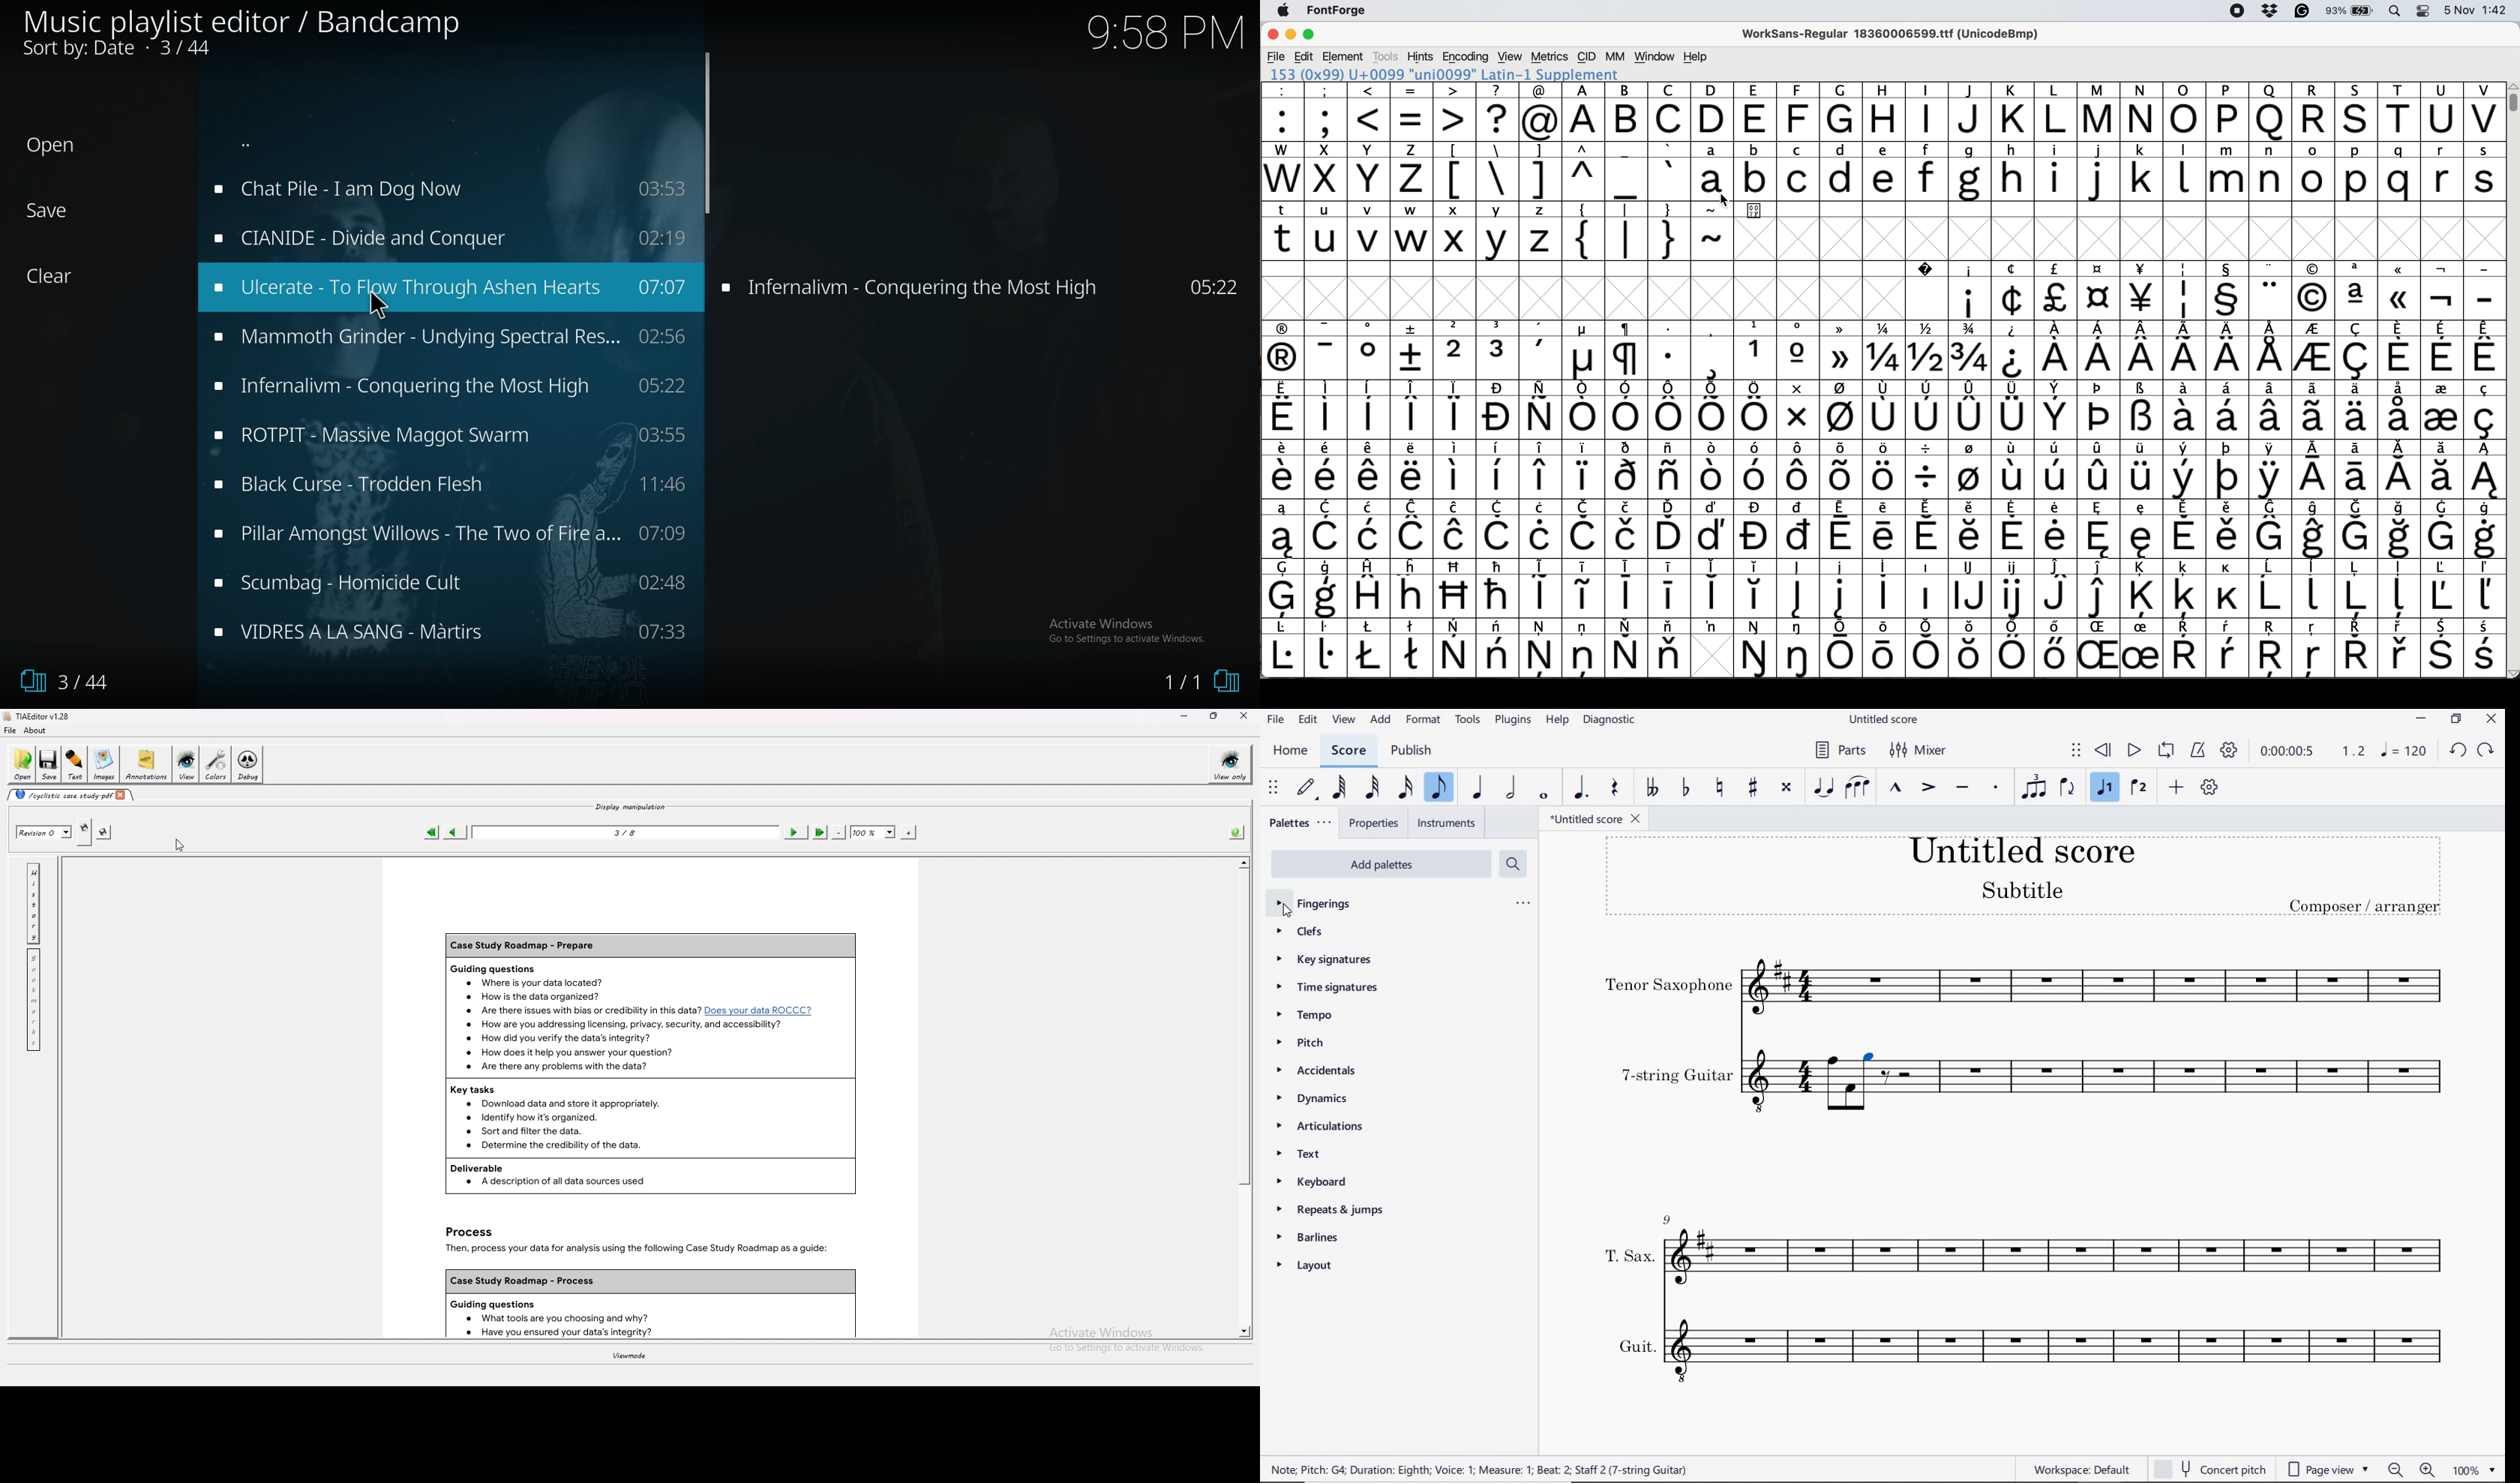 The image size is (2520, 1484). What do you see at coordinates (1929, 787) in the screenshot?
I see `ACCENT` at bounding box center [1929, 787].